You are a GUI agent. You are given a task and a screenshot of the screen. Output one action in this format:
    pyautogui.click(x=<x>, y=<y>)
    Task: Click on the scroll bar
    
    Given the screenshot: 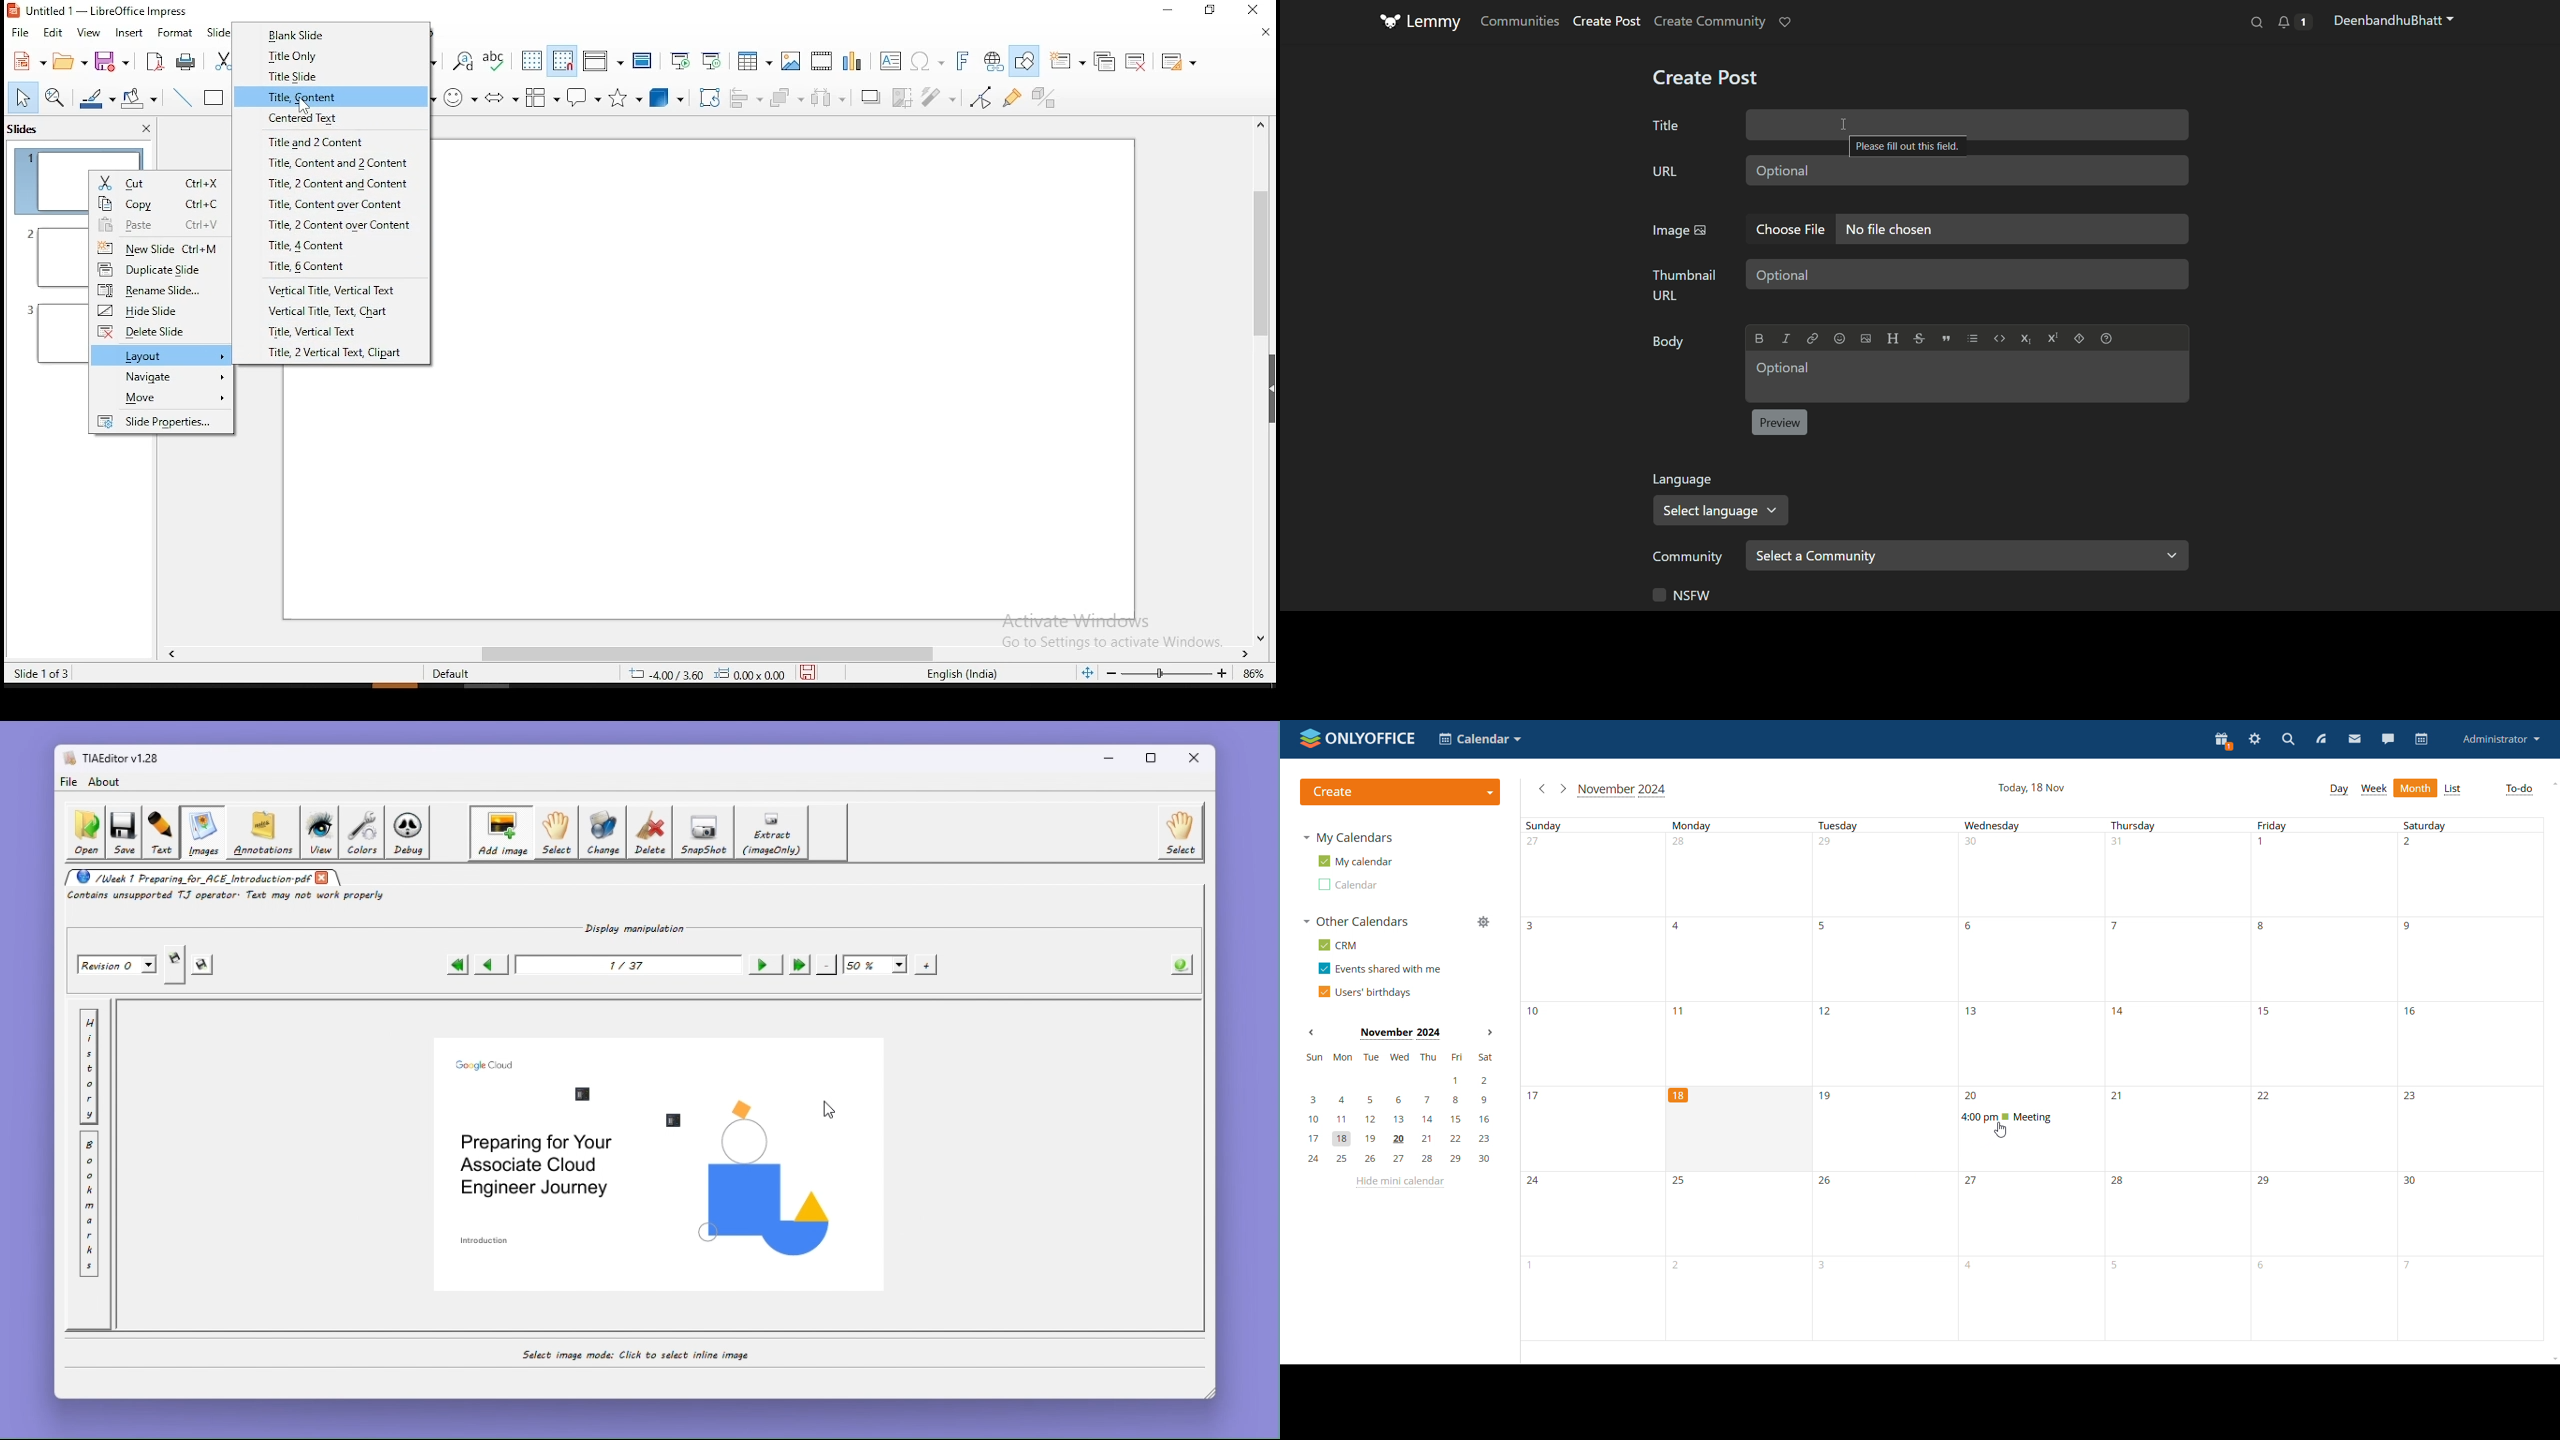 What is the action you would take?
    pyautogui.click(x=1253, y=381)
    